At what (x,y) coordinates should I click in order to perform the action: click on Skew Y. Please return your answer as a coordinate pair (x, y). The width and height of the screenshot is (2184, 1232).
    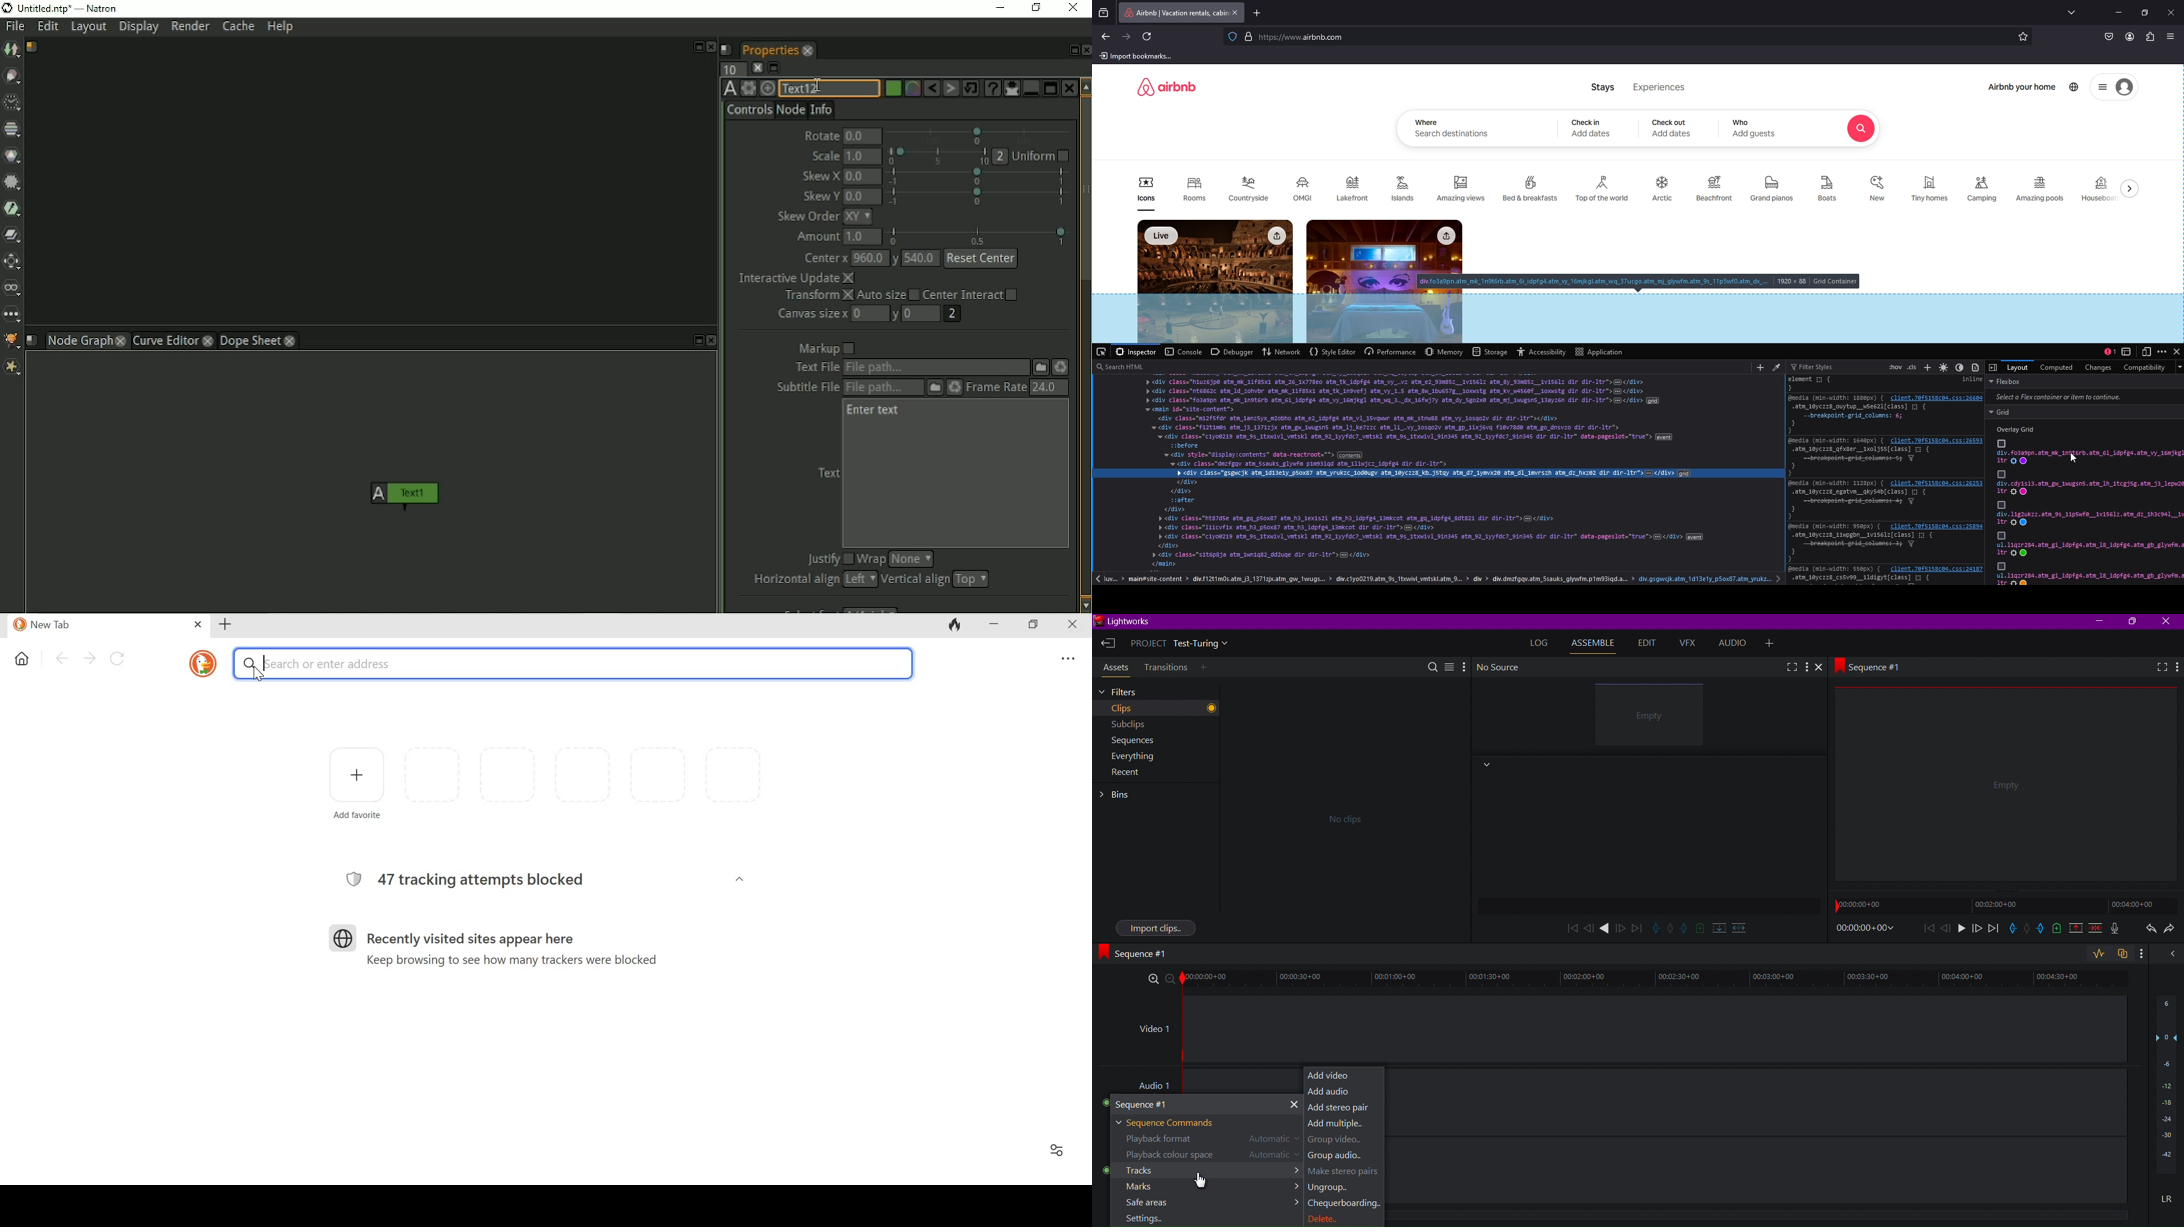
    Looking at the image, I should click on (819, 196).